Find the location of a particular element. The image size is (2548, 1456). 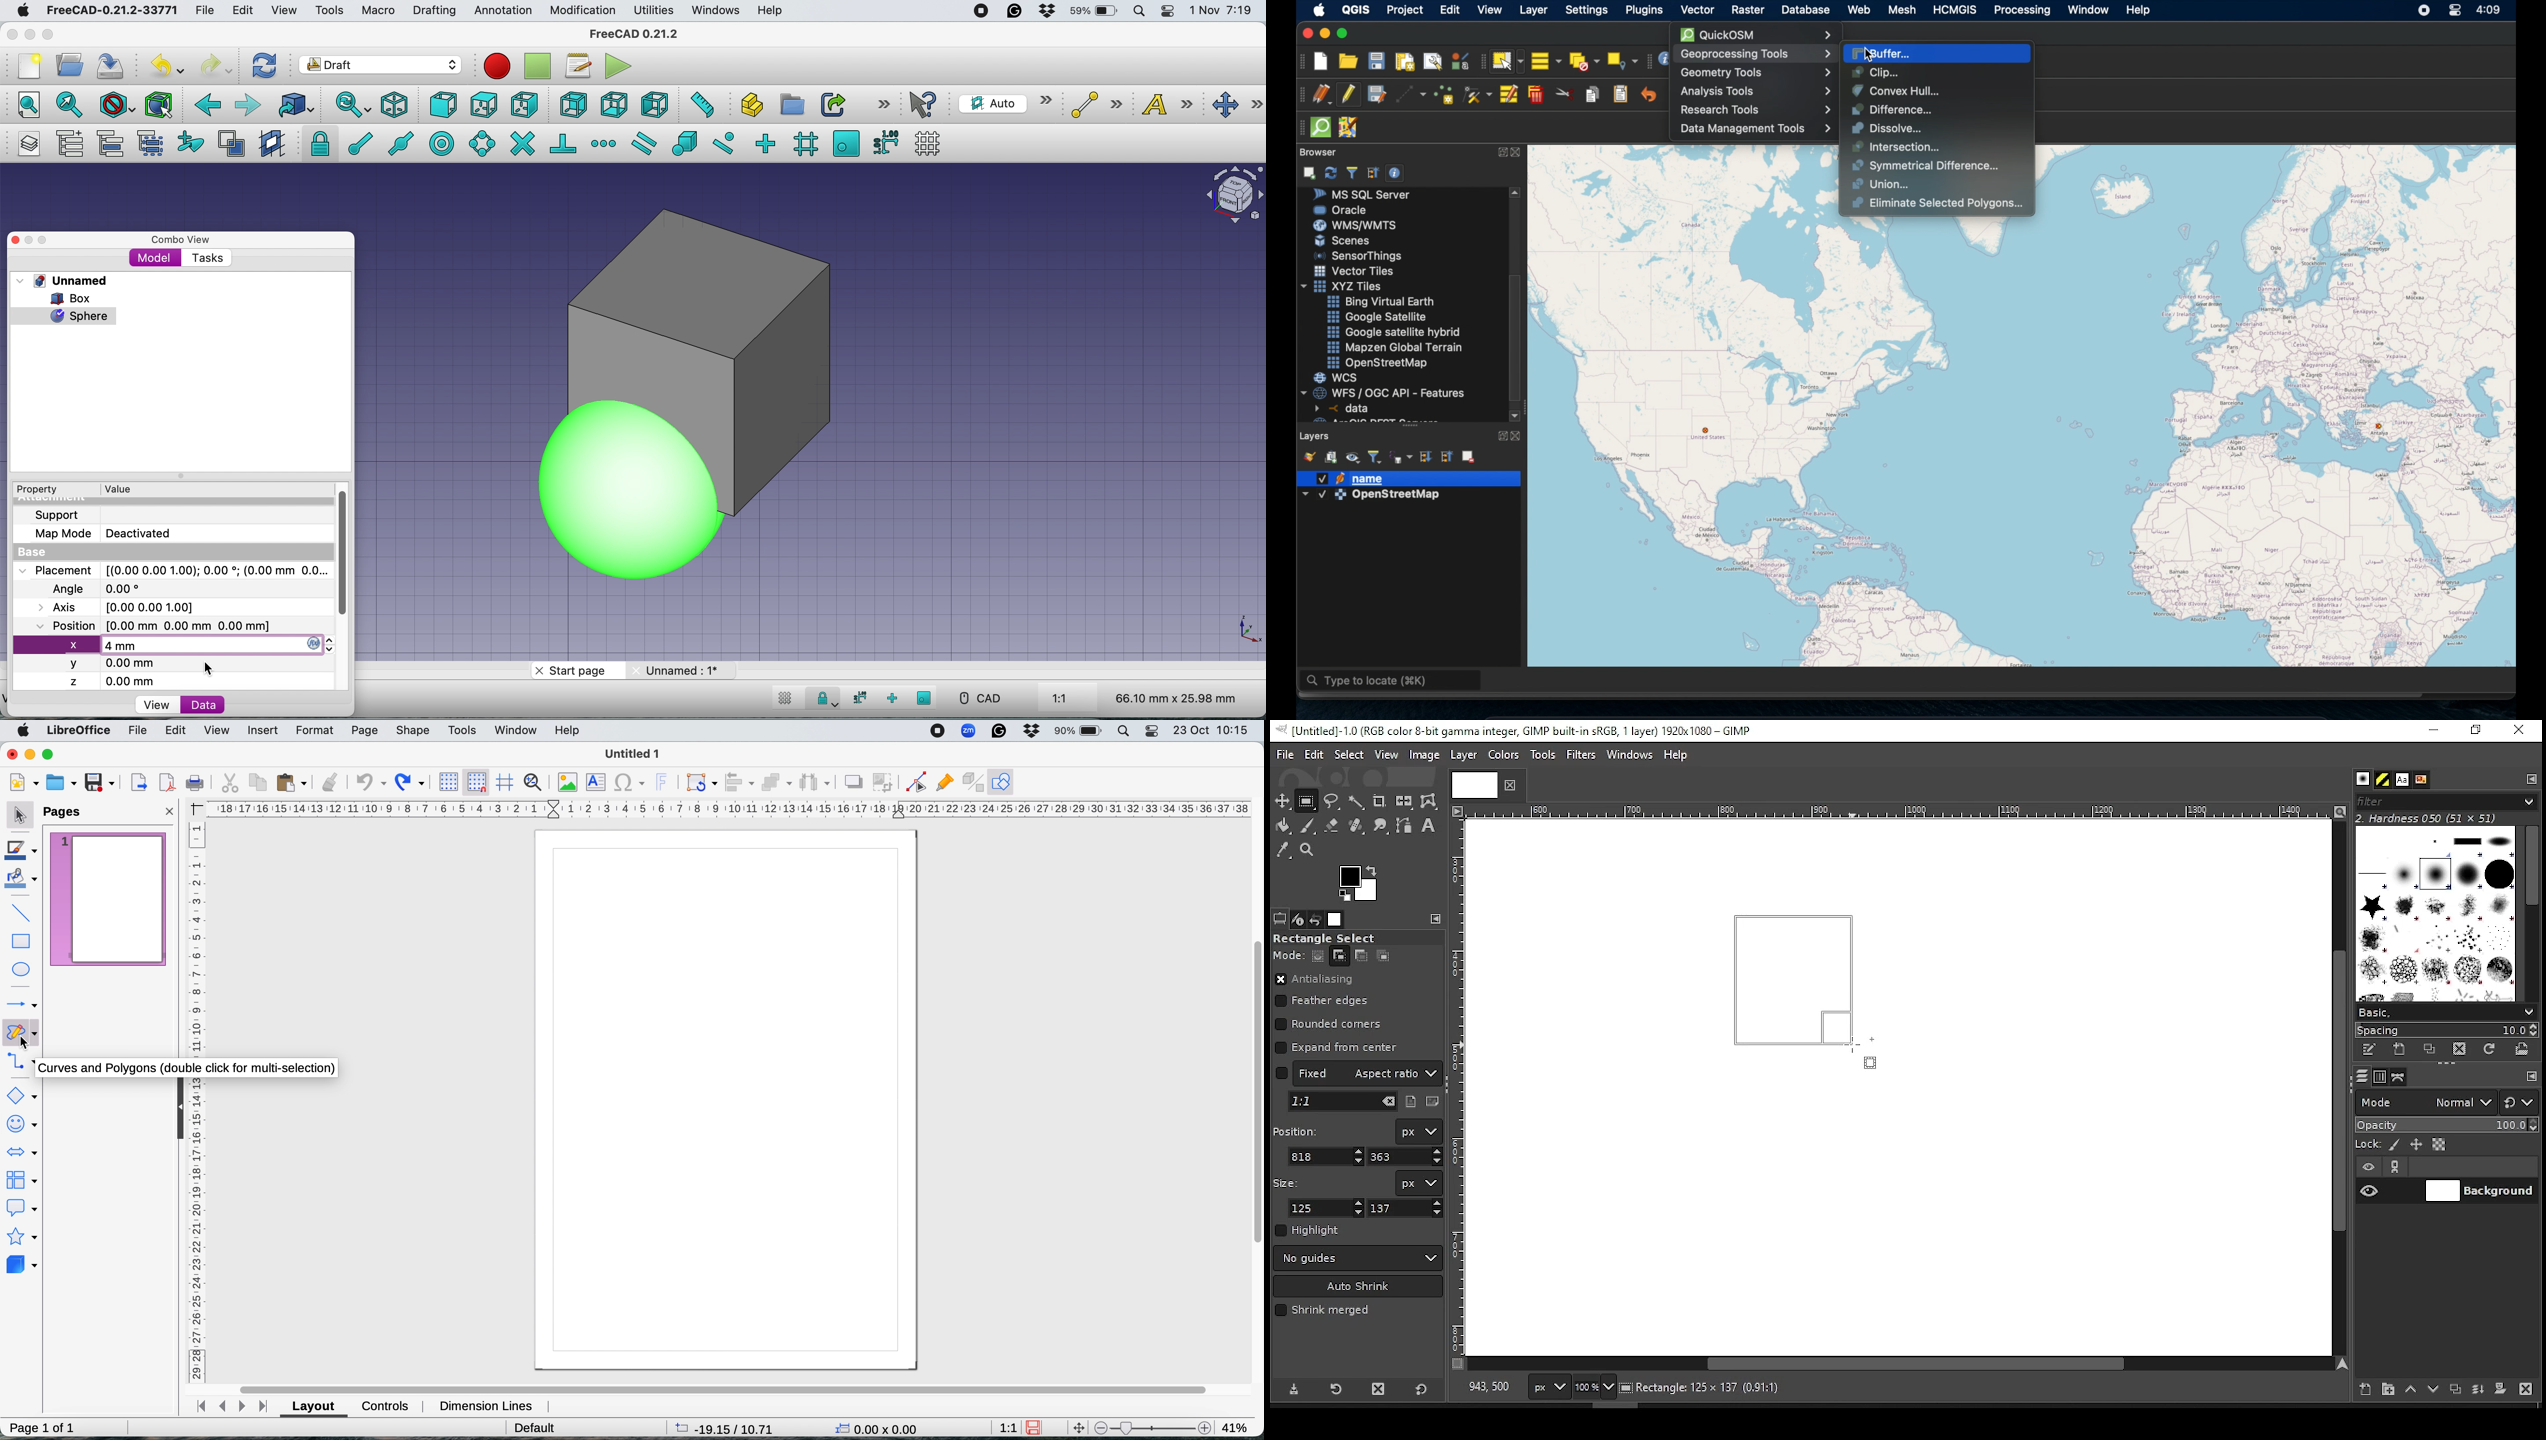

select group is located at coordinates (150, 146).